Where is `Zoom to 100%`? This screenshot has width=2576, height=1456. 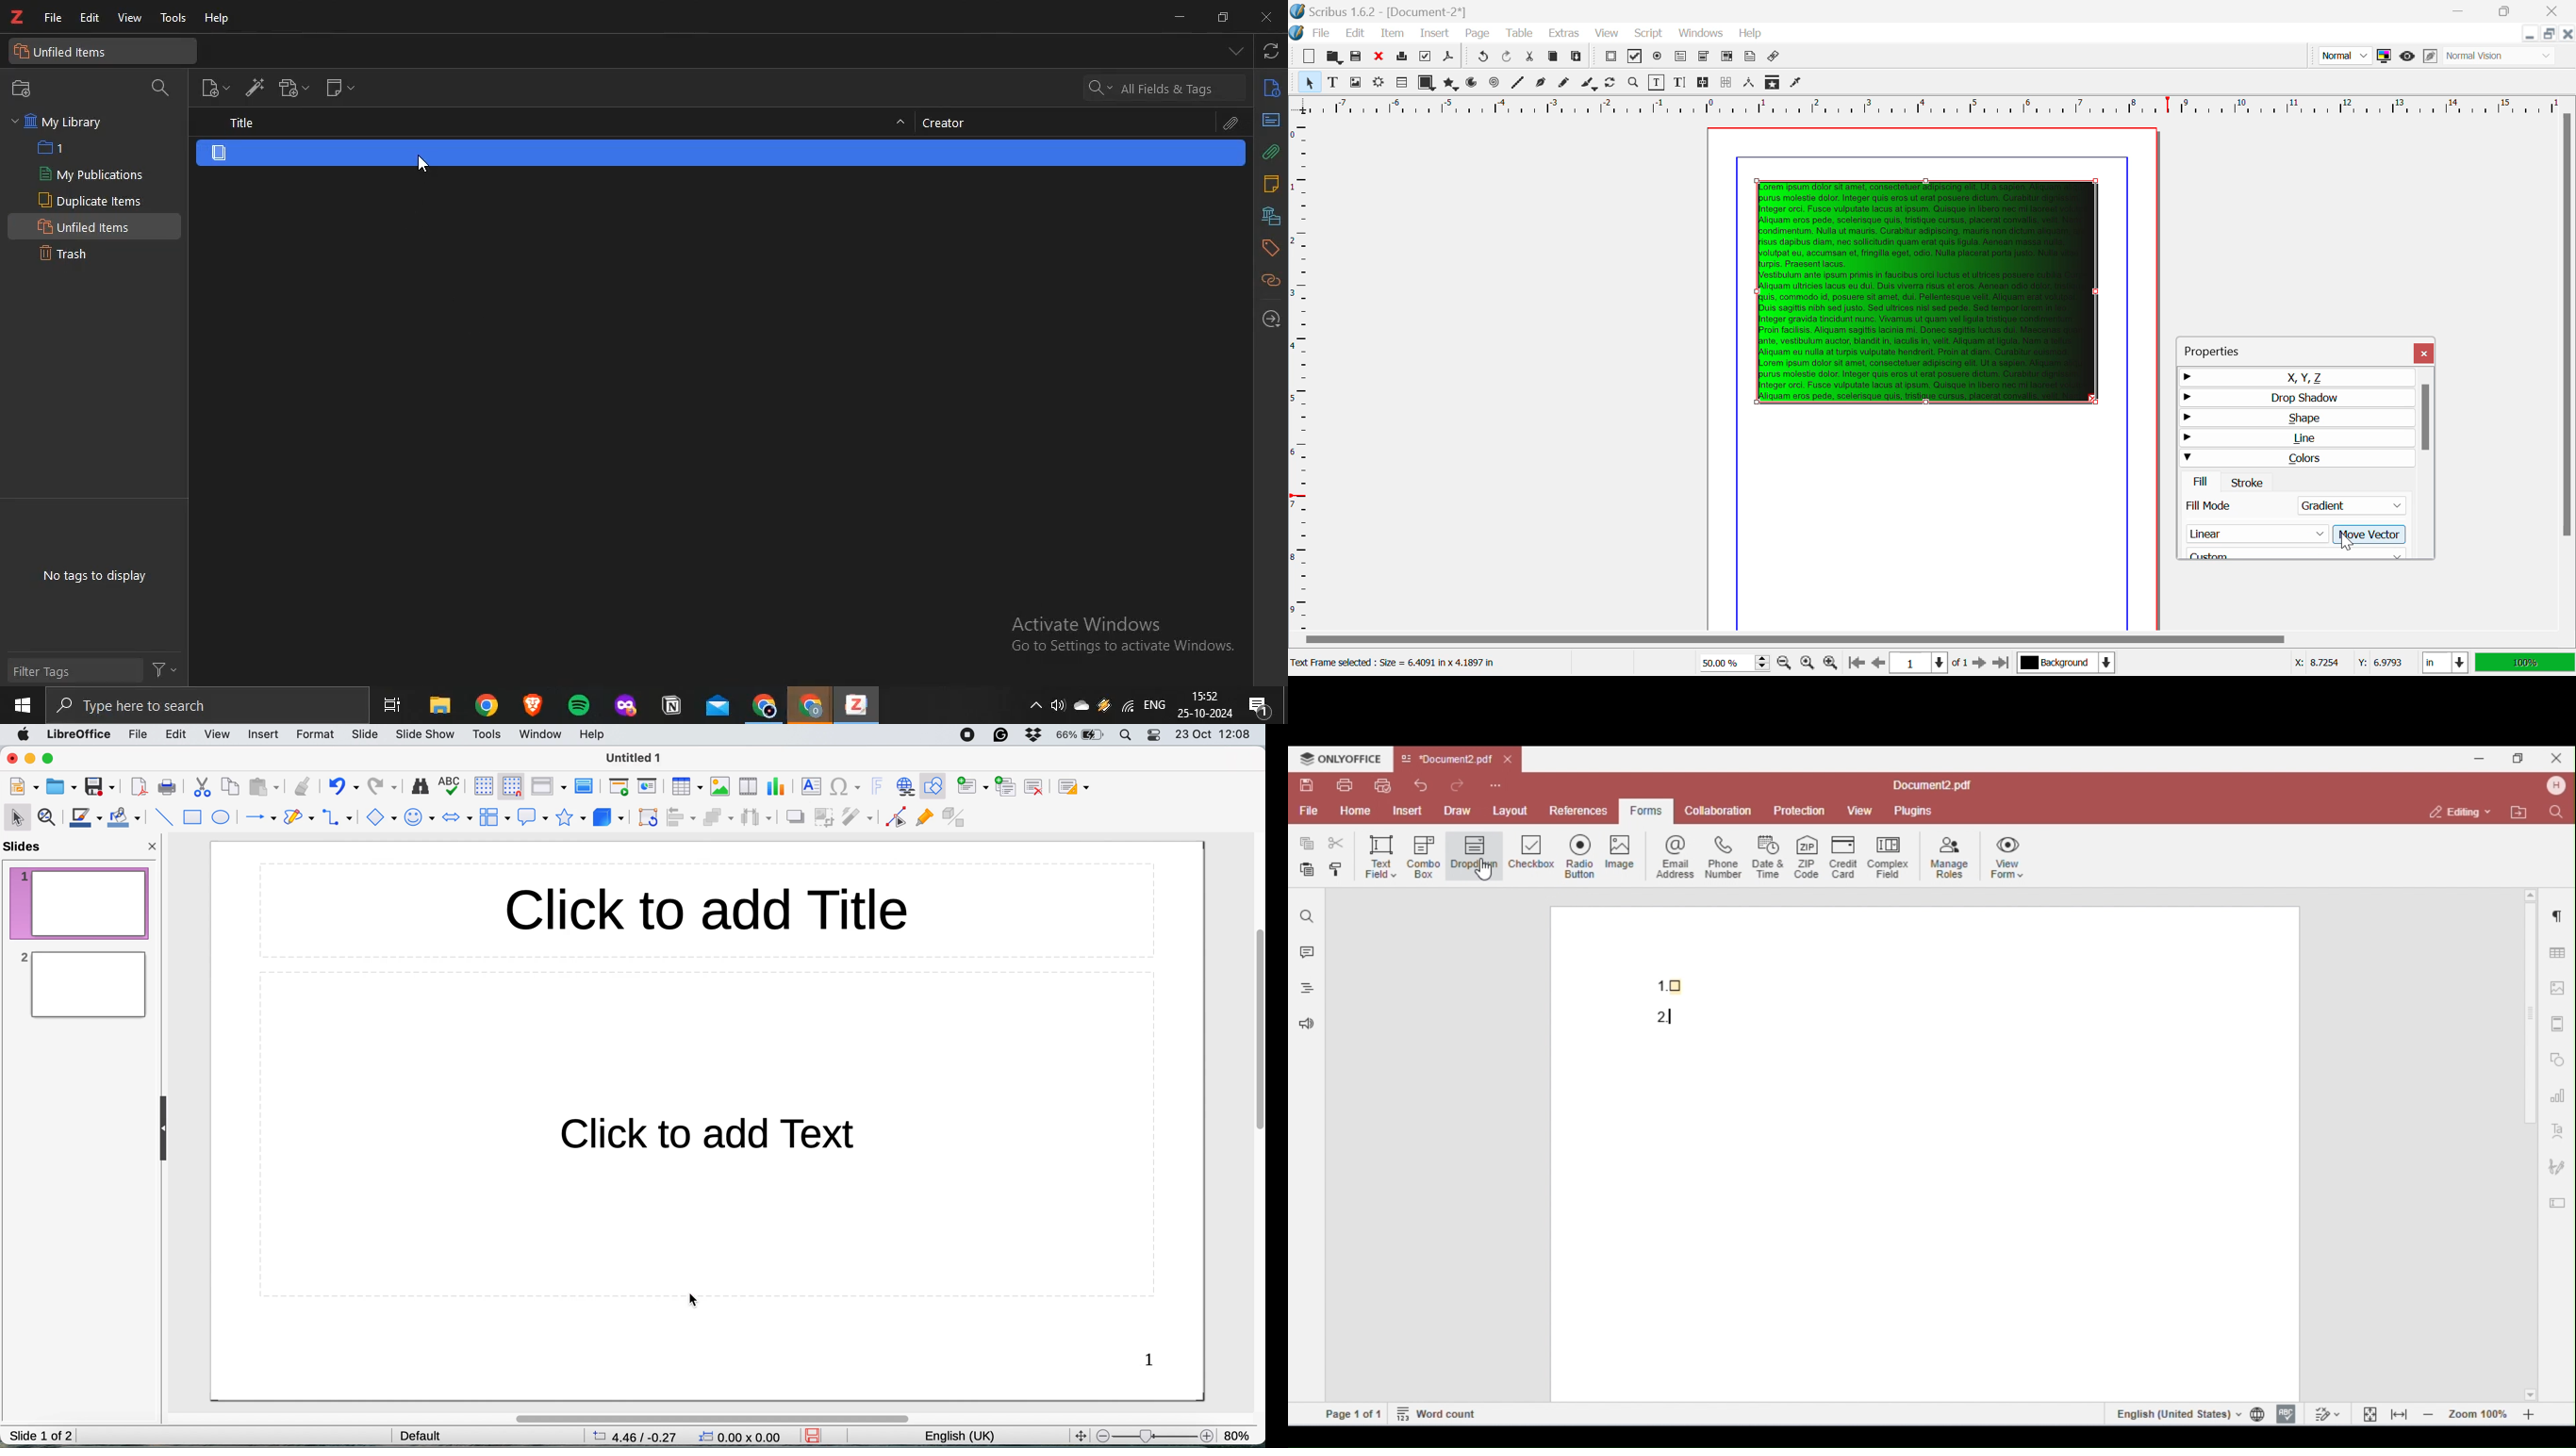 Zoom to 100% is located at coordinates (1807, 663).